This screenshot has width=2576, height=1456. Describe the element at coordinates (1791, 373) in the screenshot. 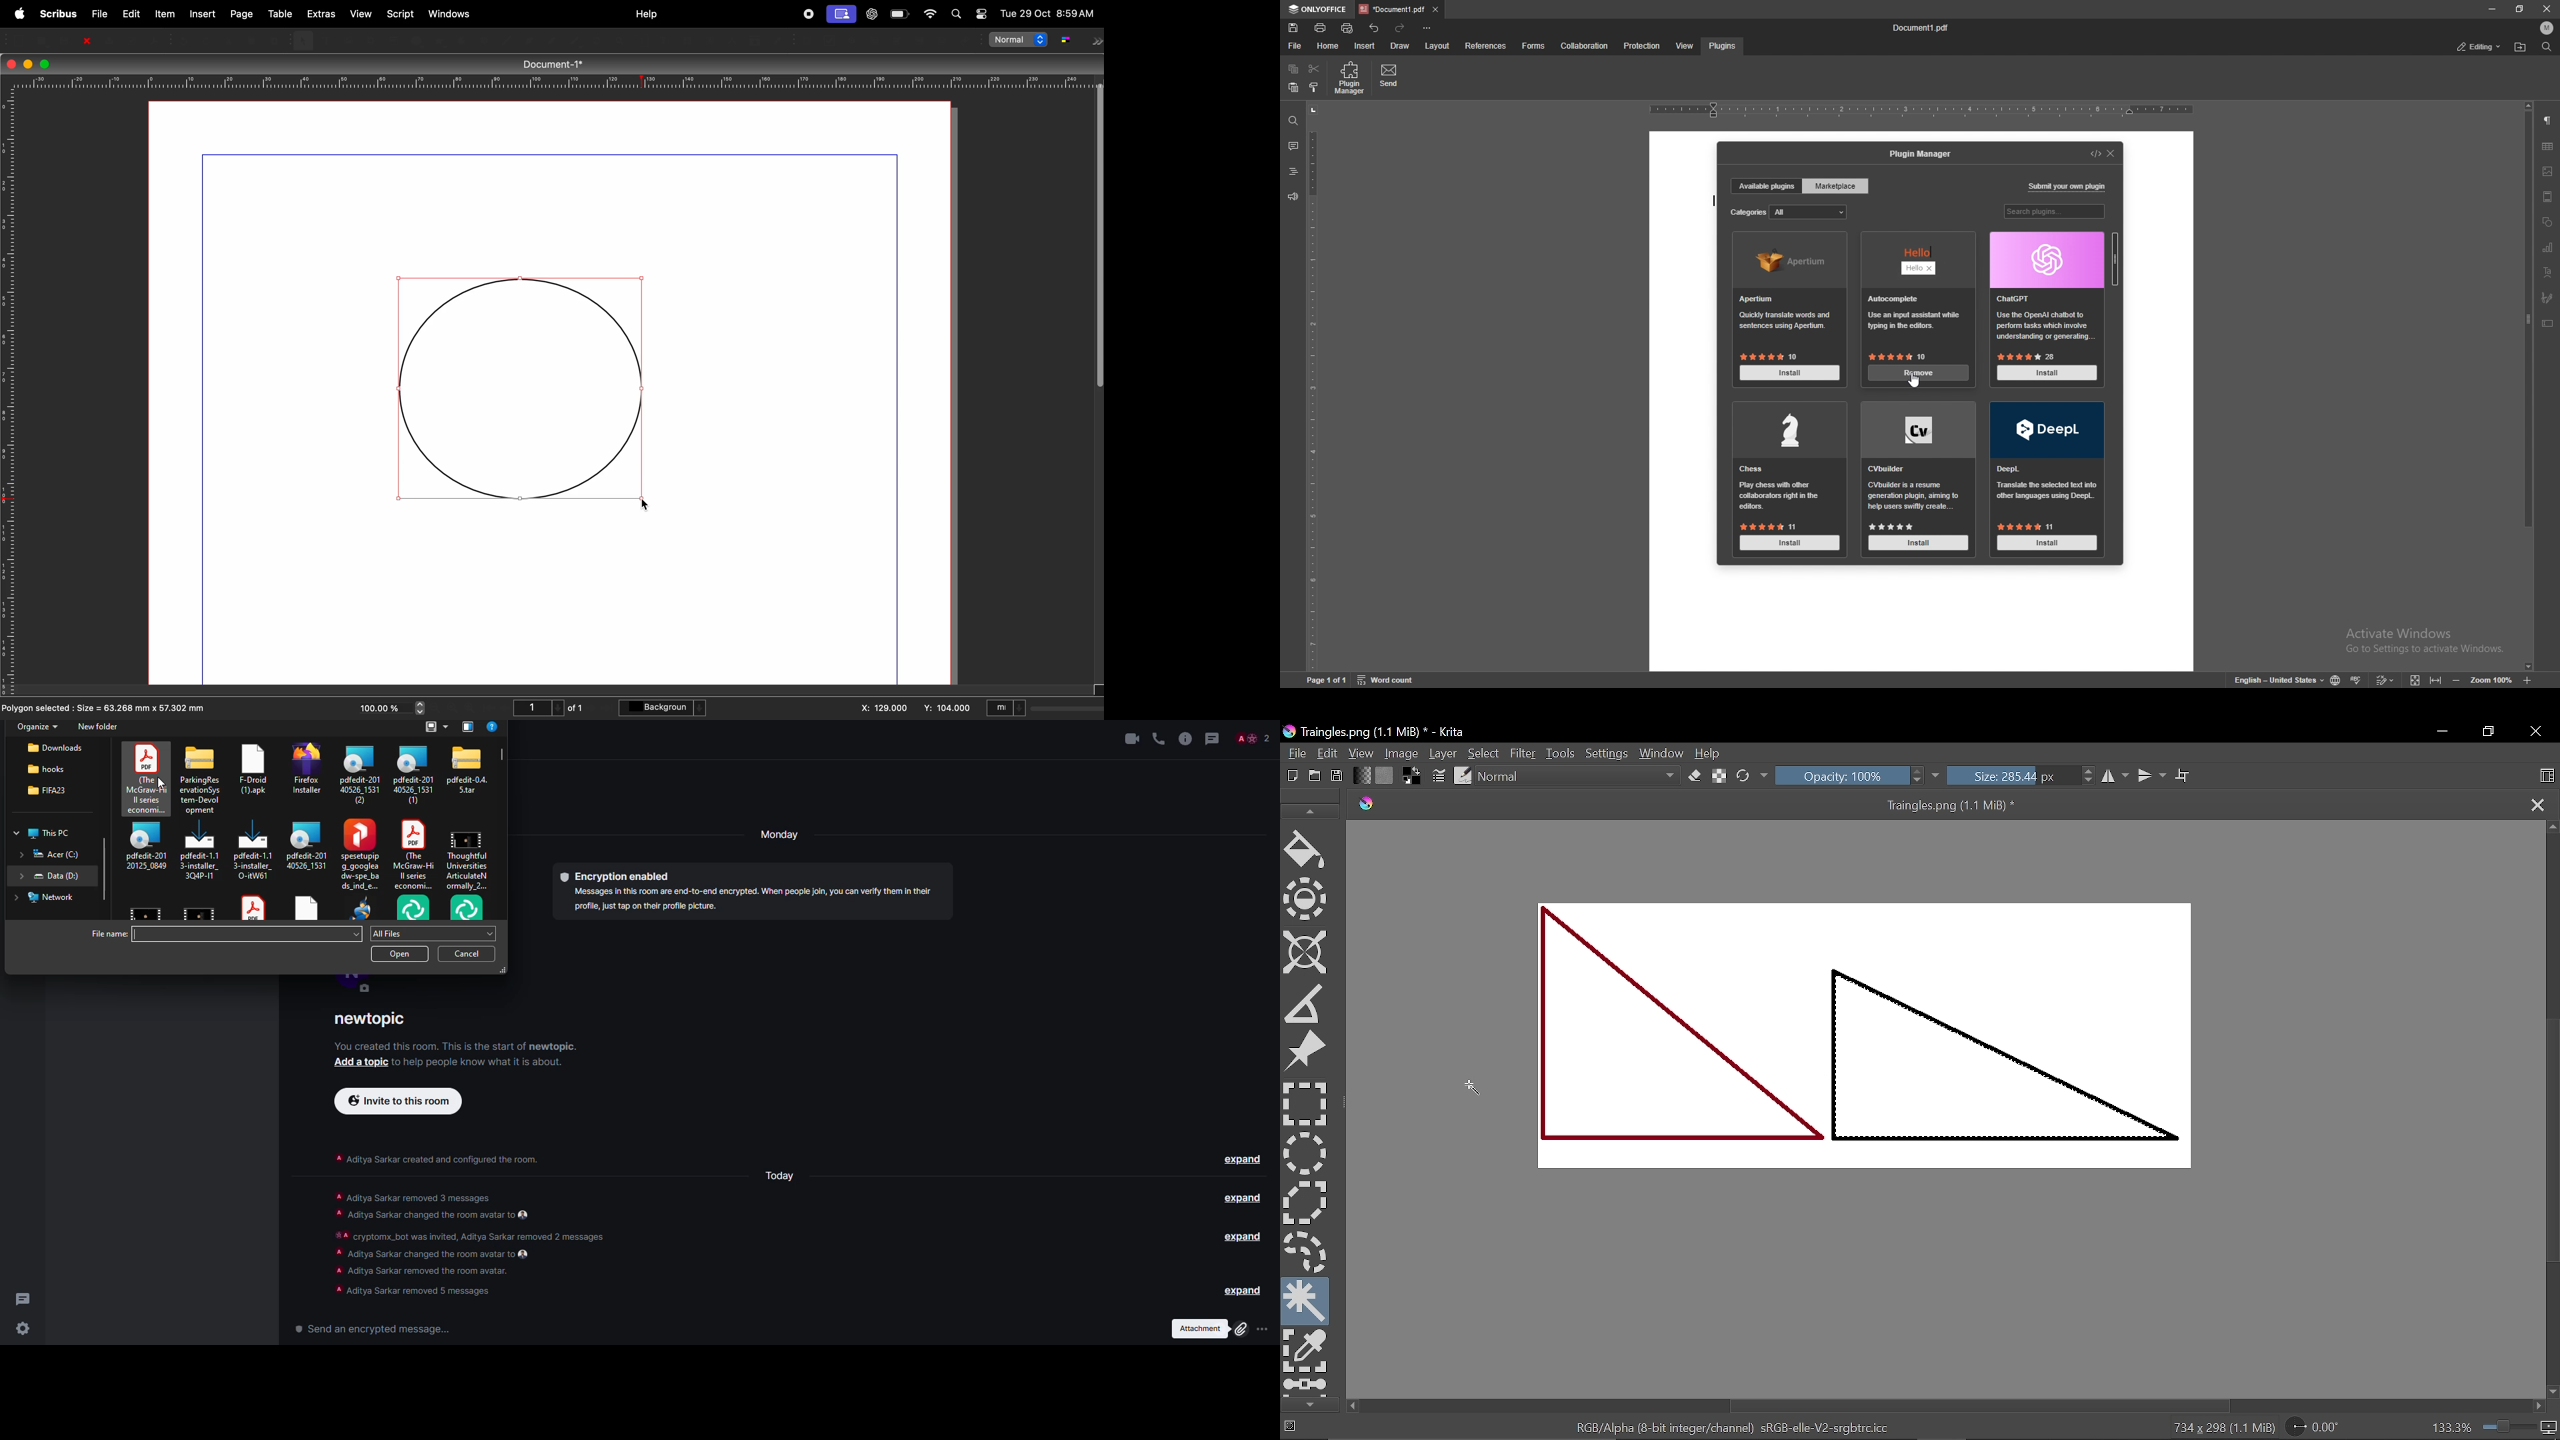

I see `install` at that location.